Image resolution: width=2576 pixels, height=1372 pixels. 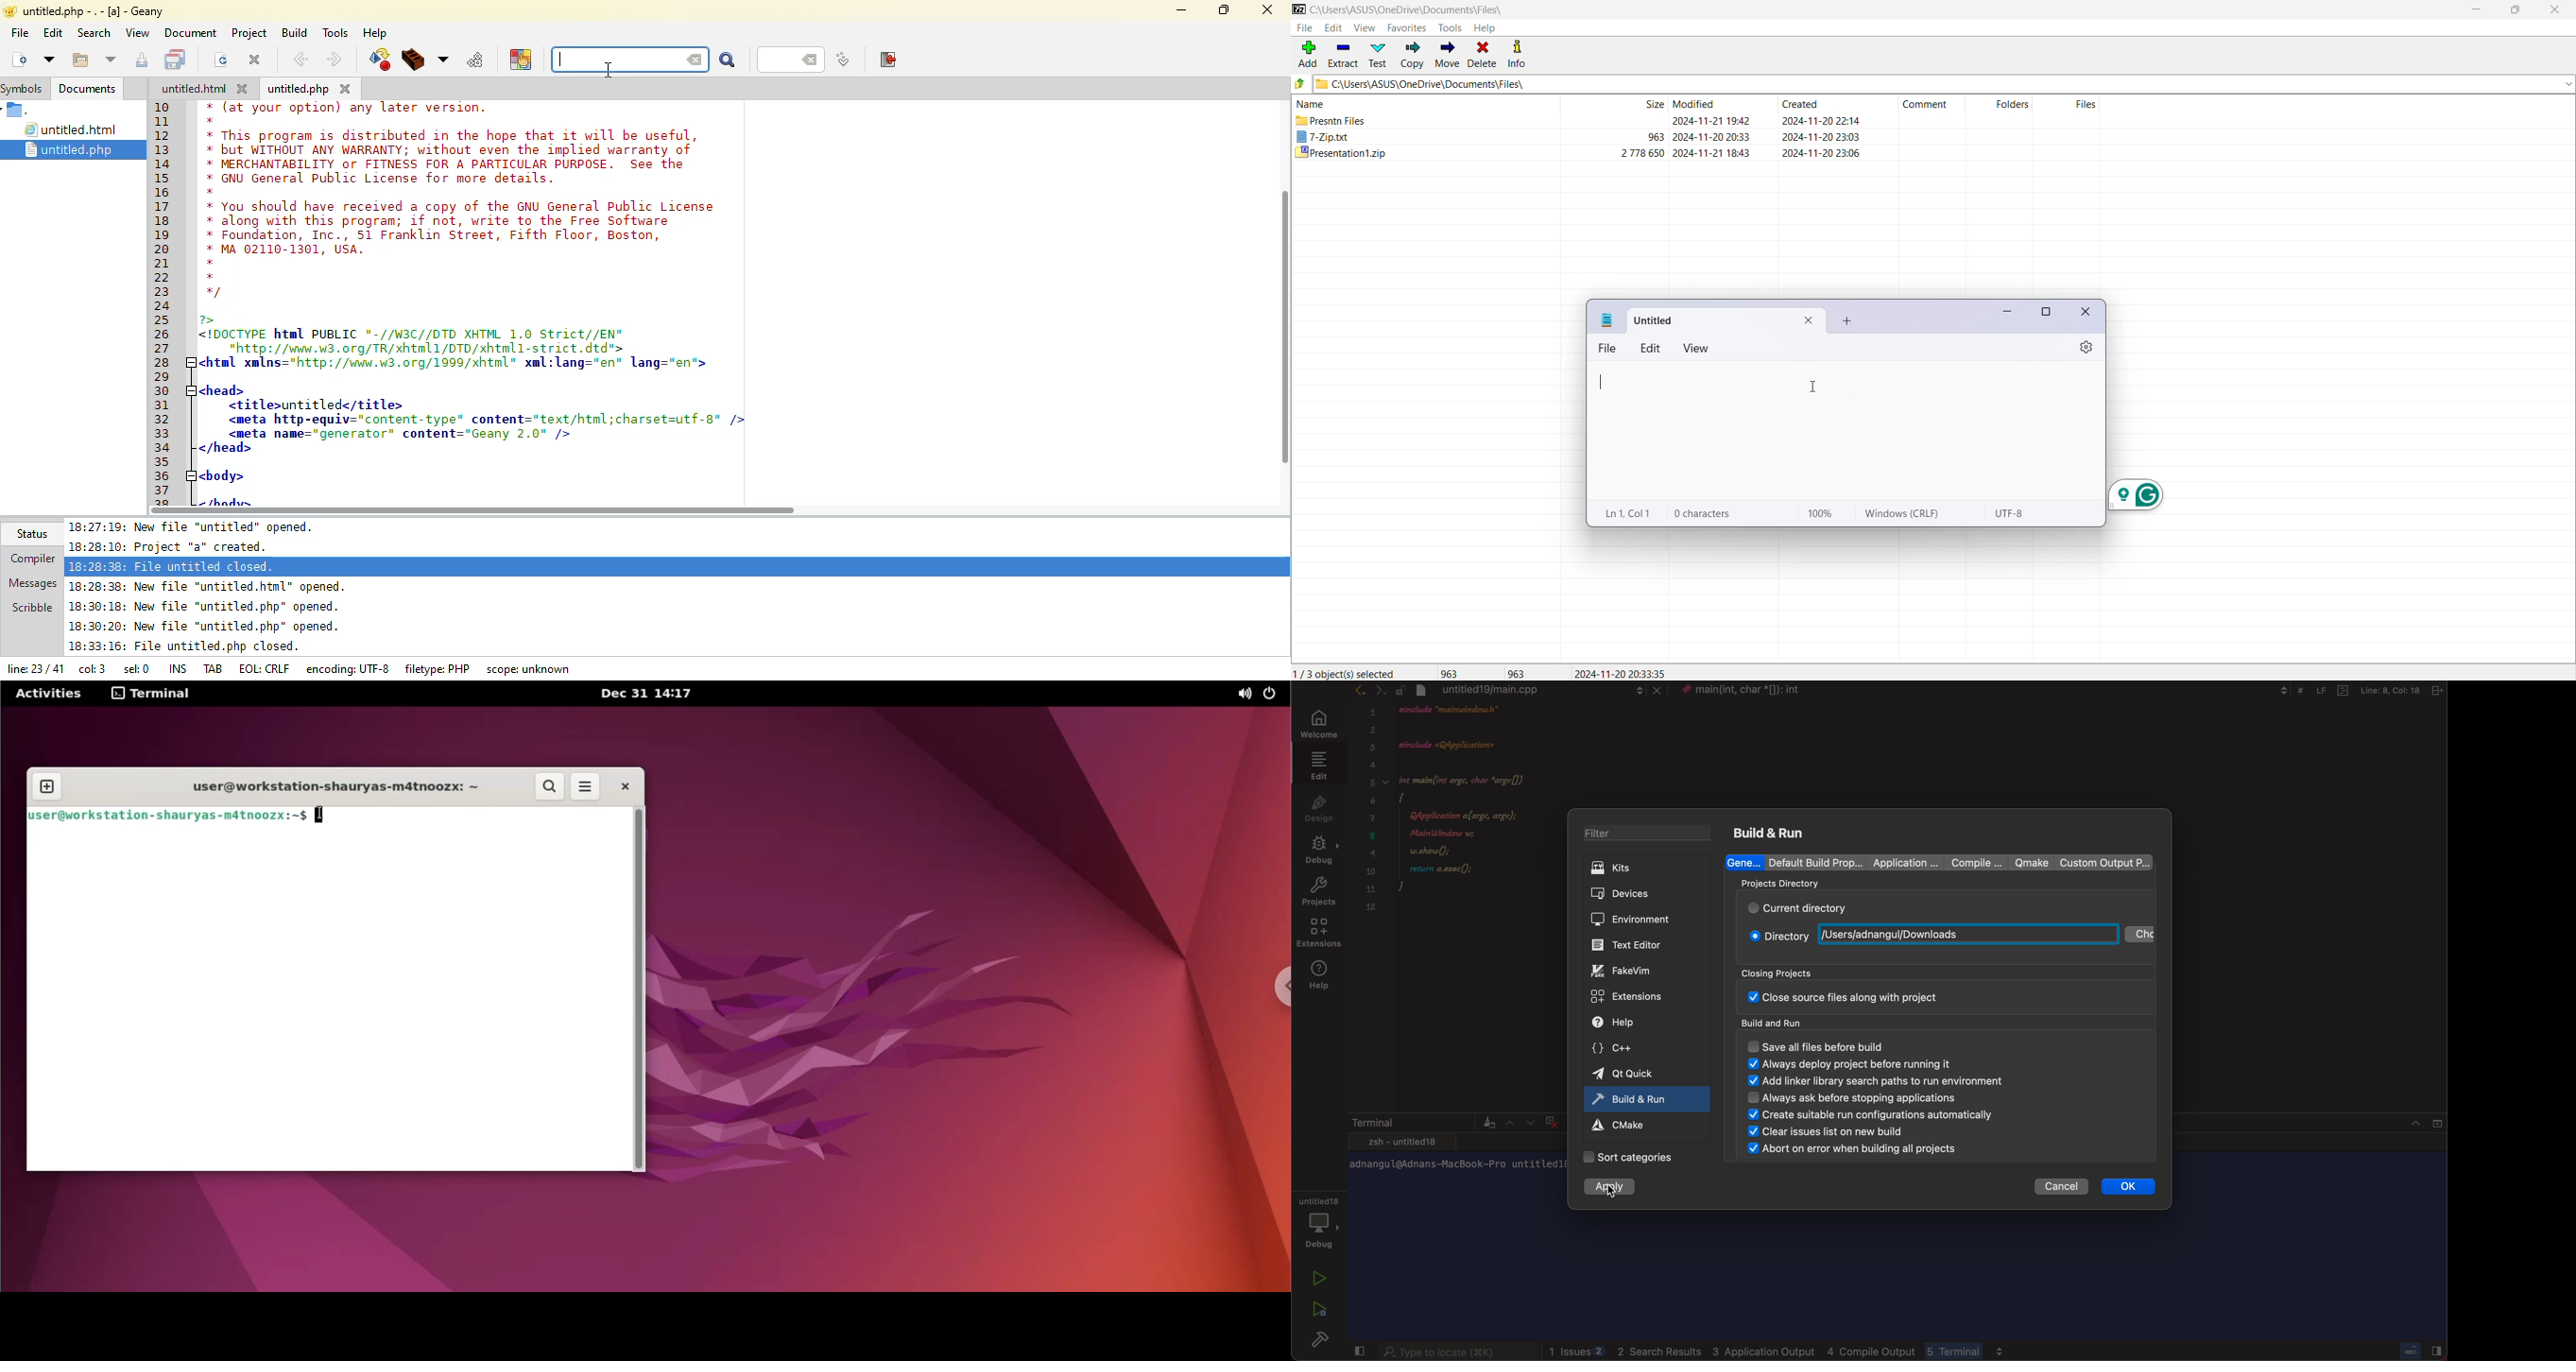 What do you see at coordinates (1654, 104) in the screenshot?
I see `size` at bounding box center [1654, 104].